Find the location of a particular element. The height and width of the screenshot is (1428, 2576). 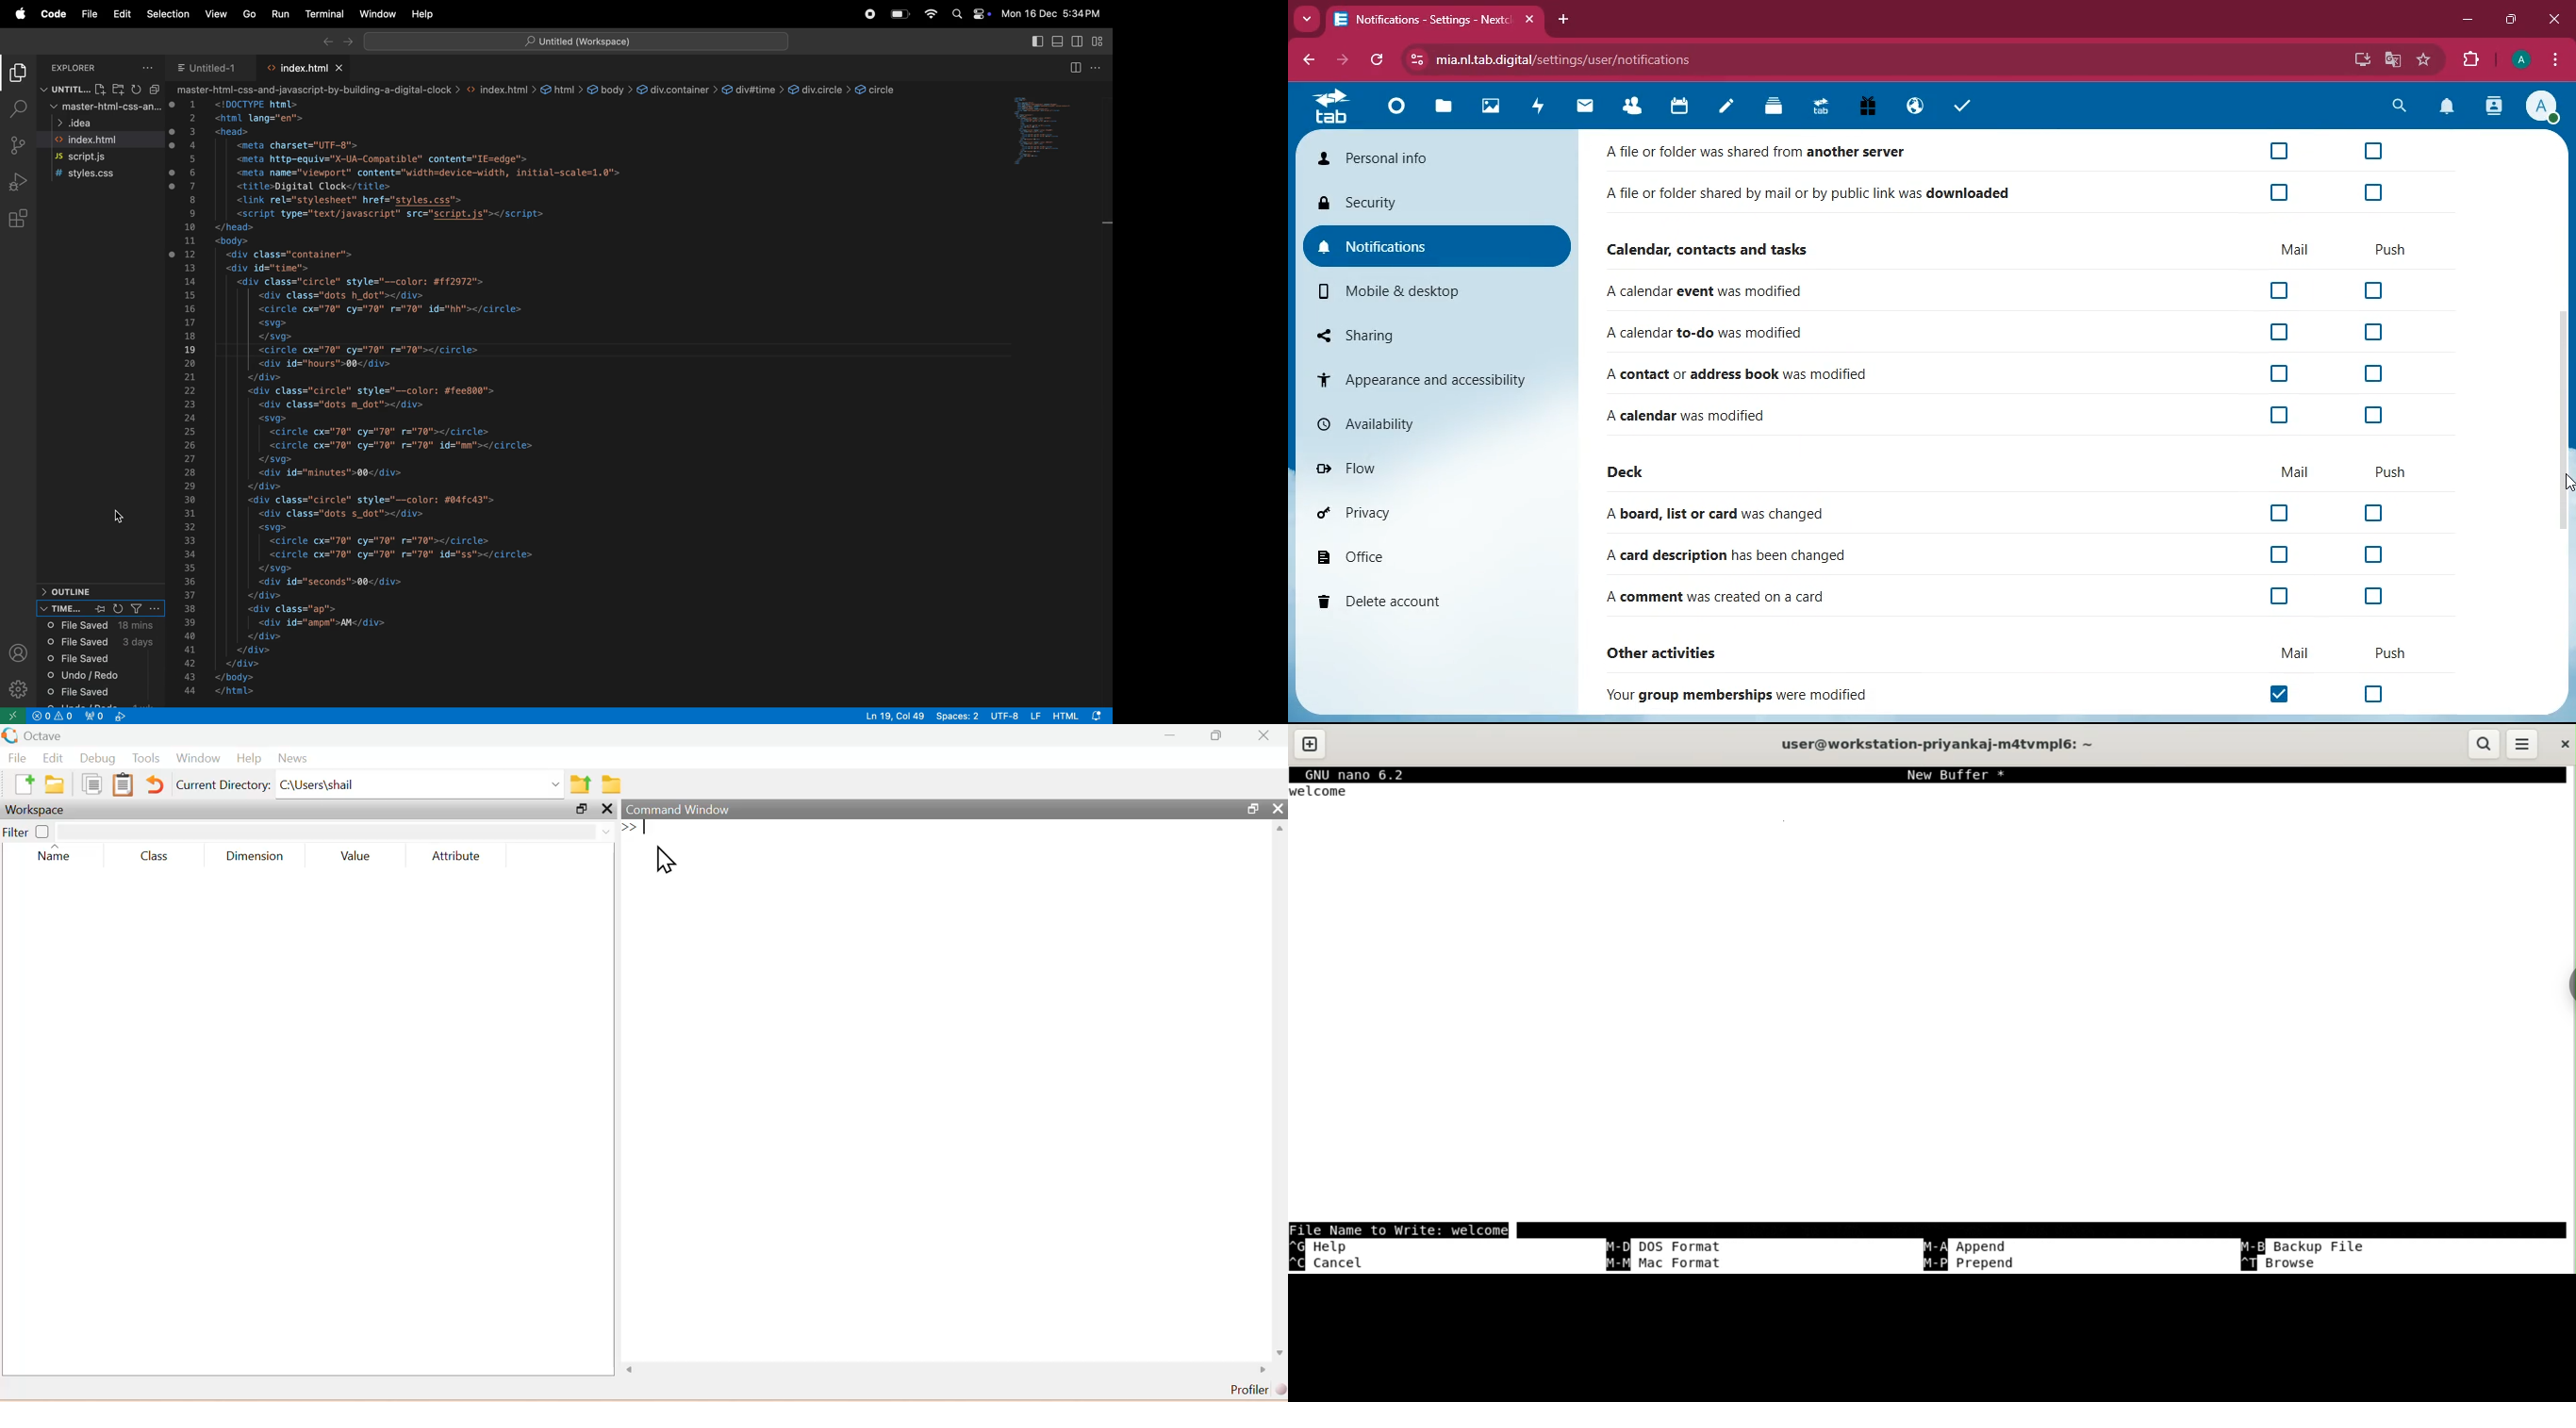

tasks is located at coordinates (1959, 106).